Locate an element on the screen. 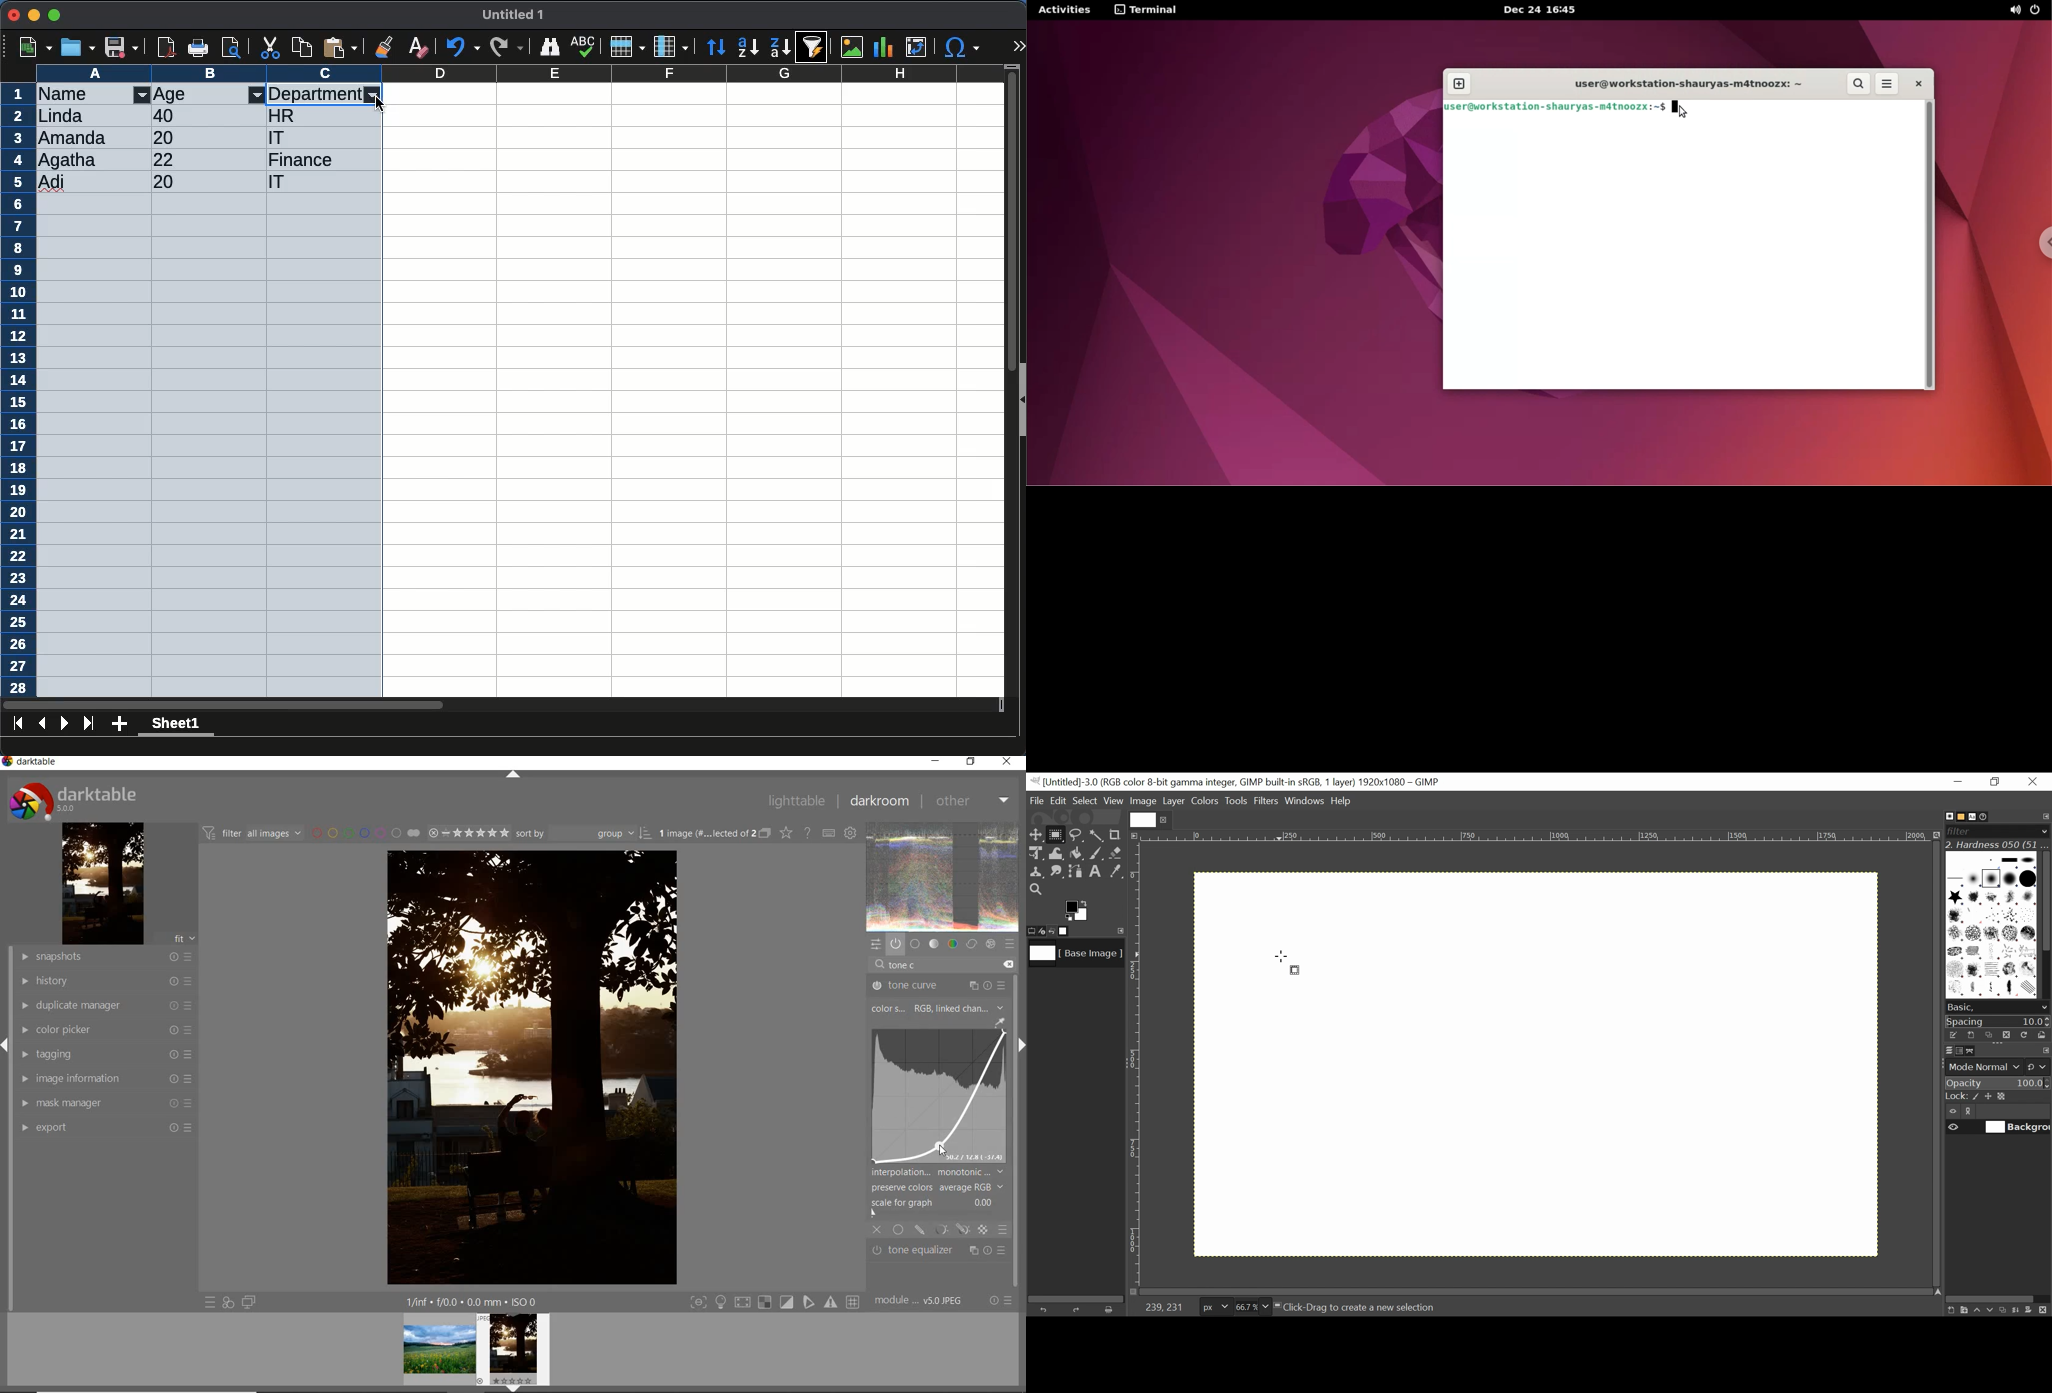  display a second darkroom image widow is located at coordinates (249, 1303).